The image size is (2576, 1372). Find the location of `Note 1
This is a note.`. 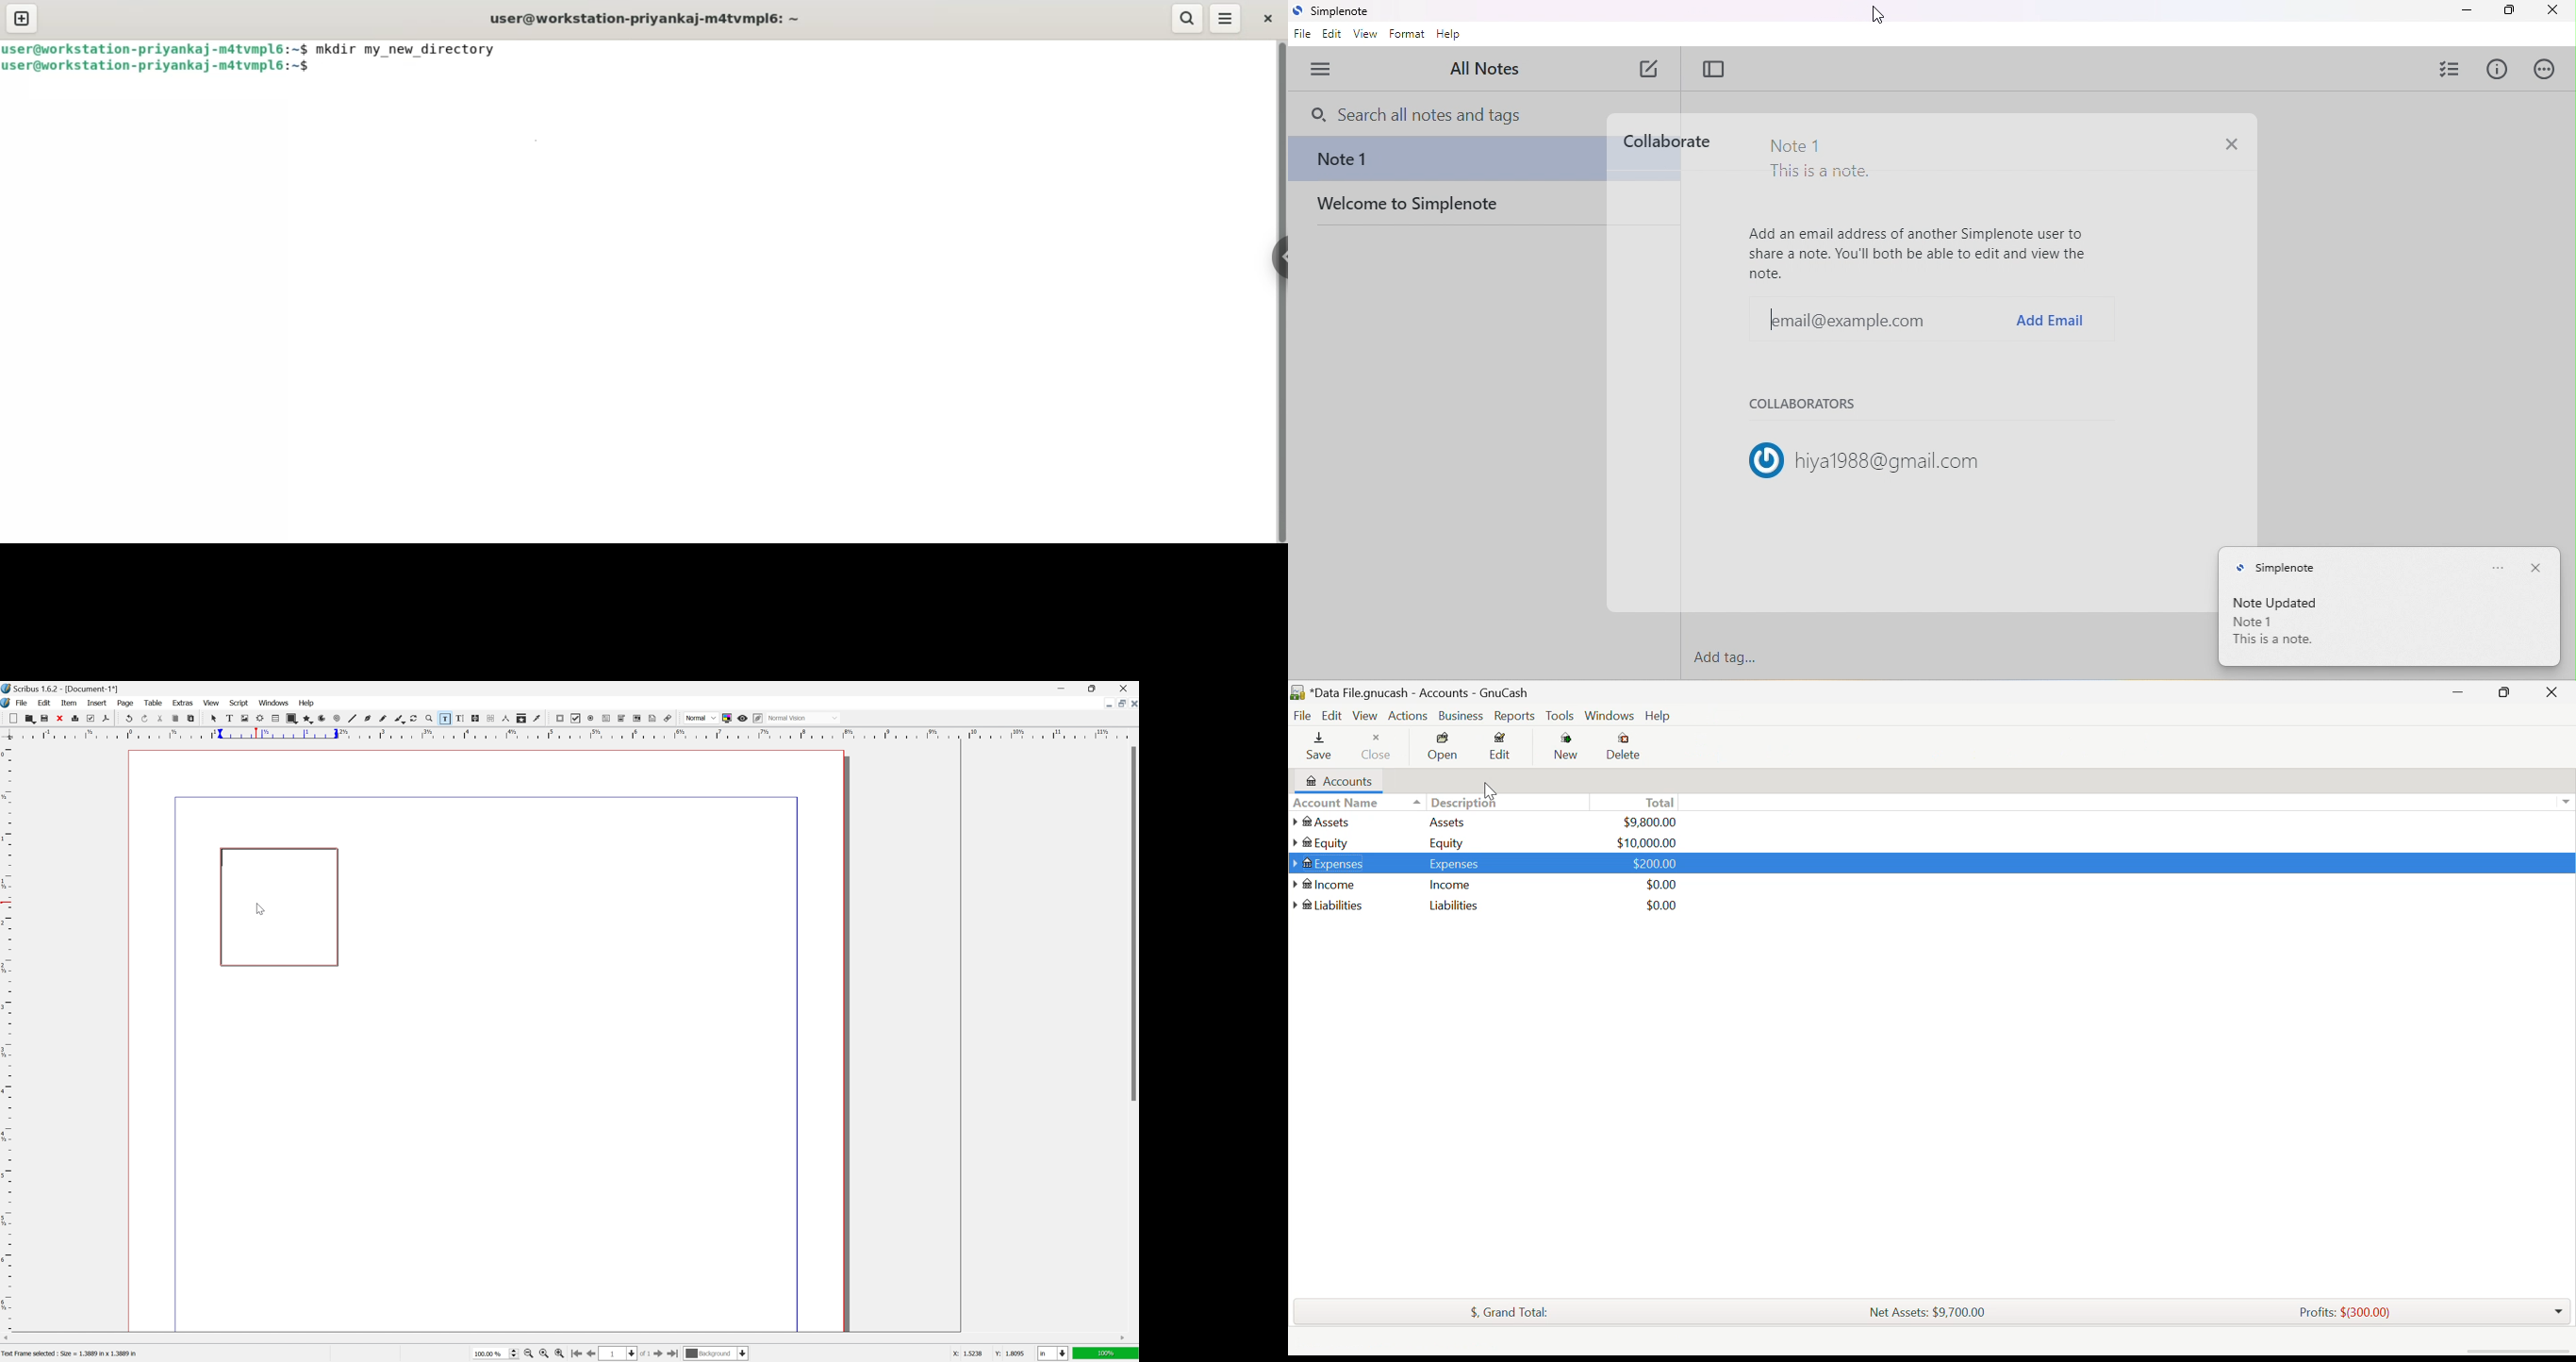

Note 1
This is a note. is located at coordinates (1819, 161).